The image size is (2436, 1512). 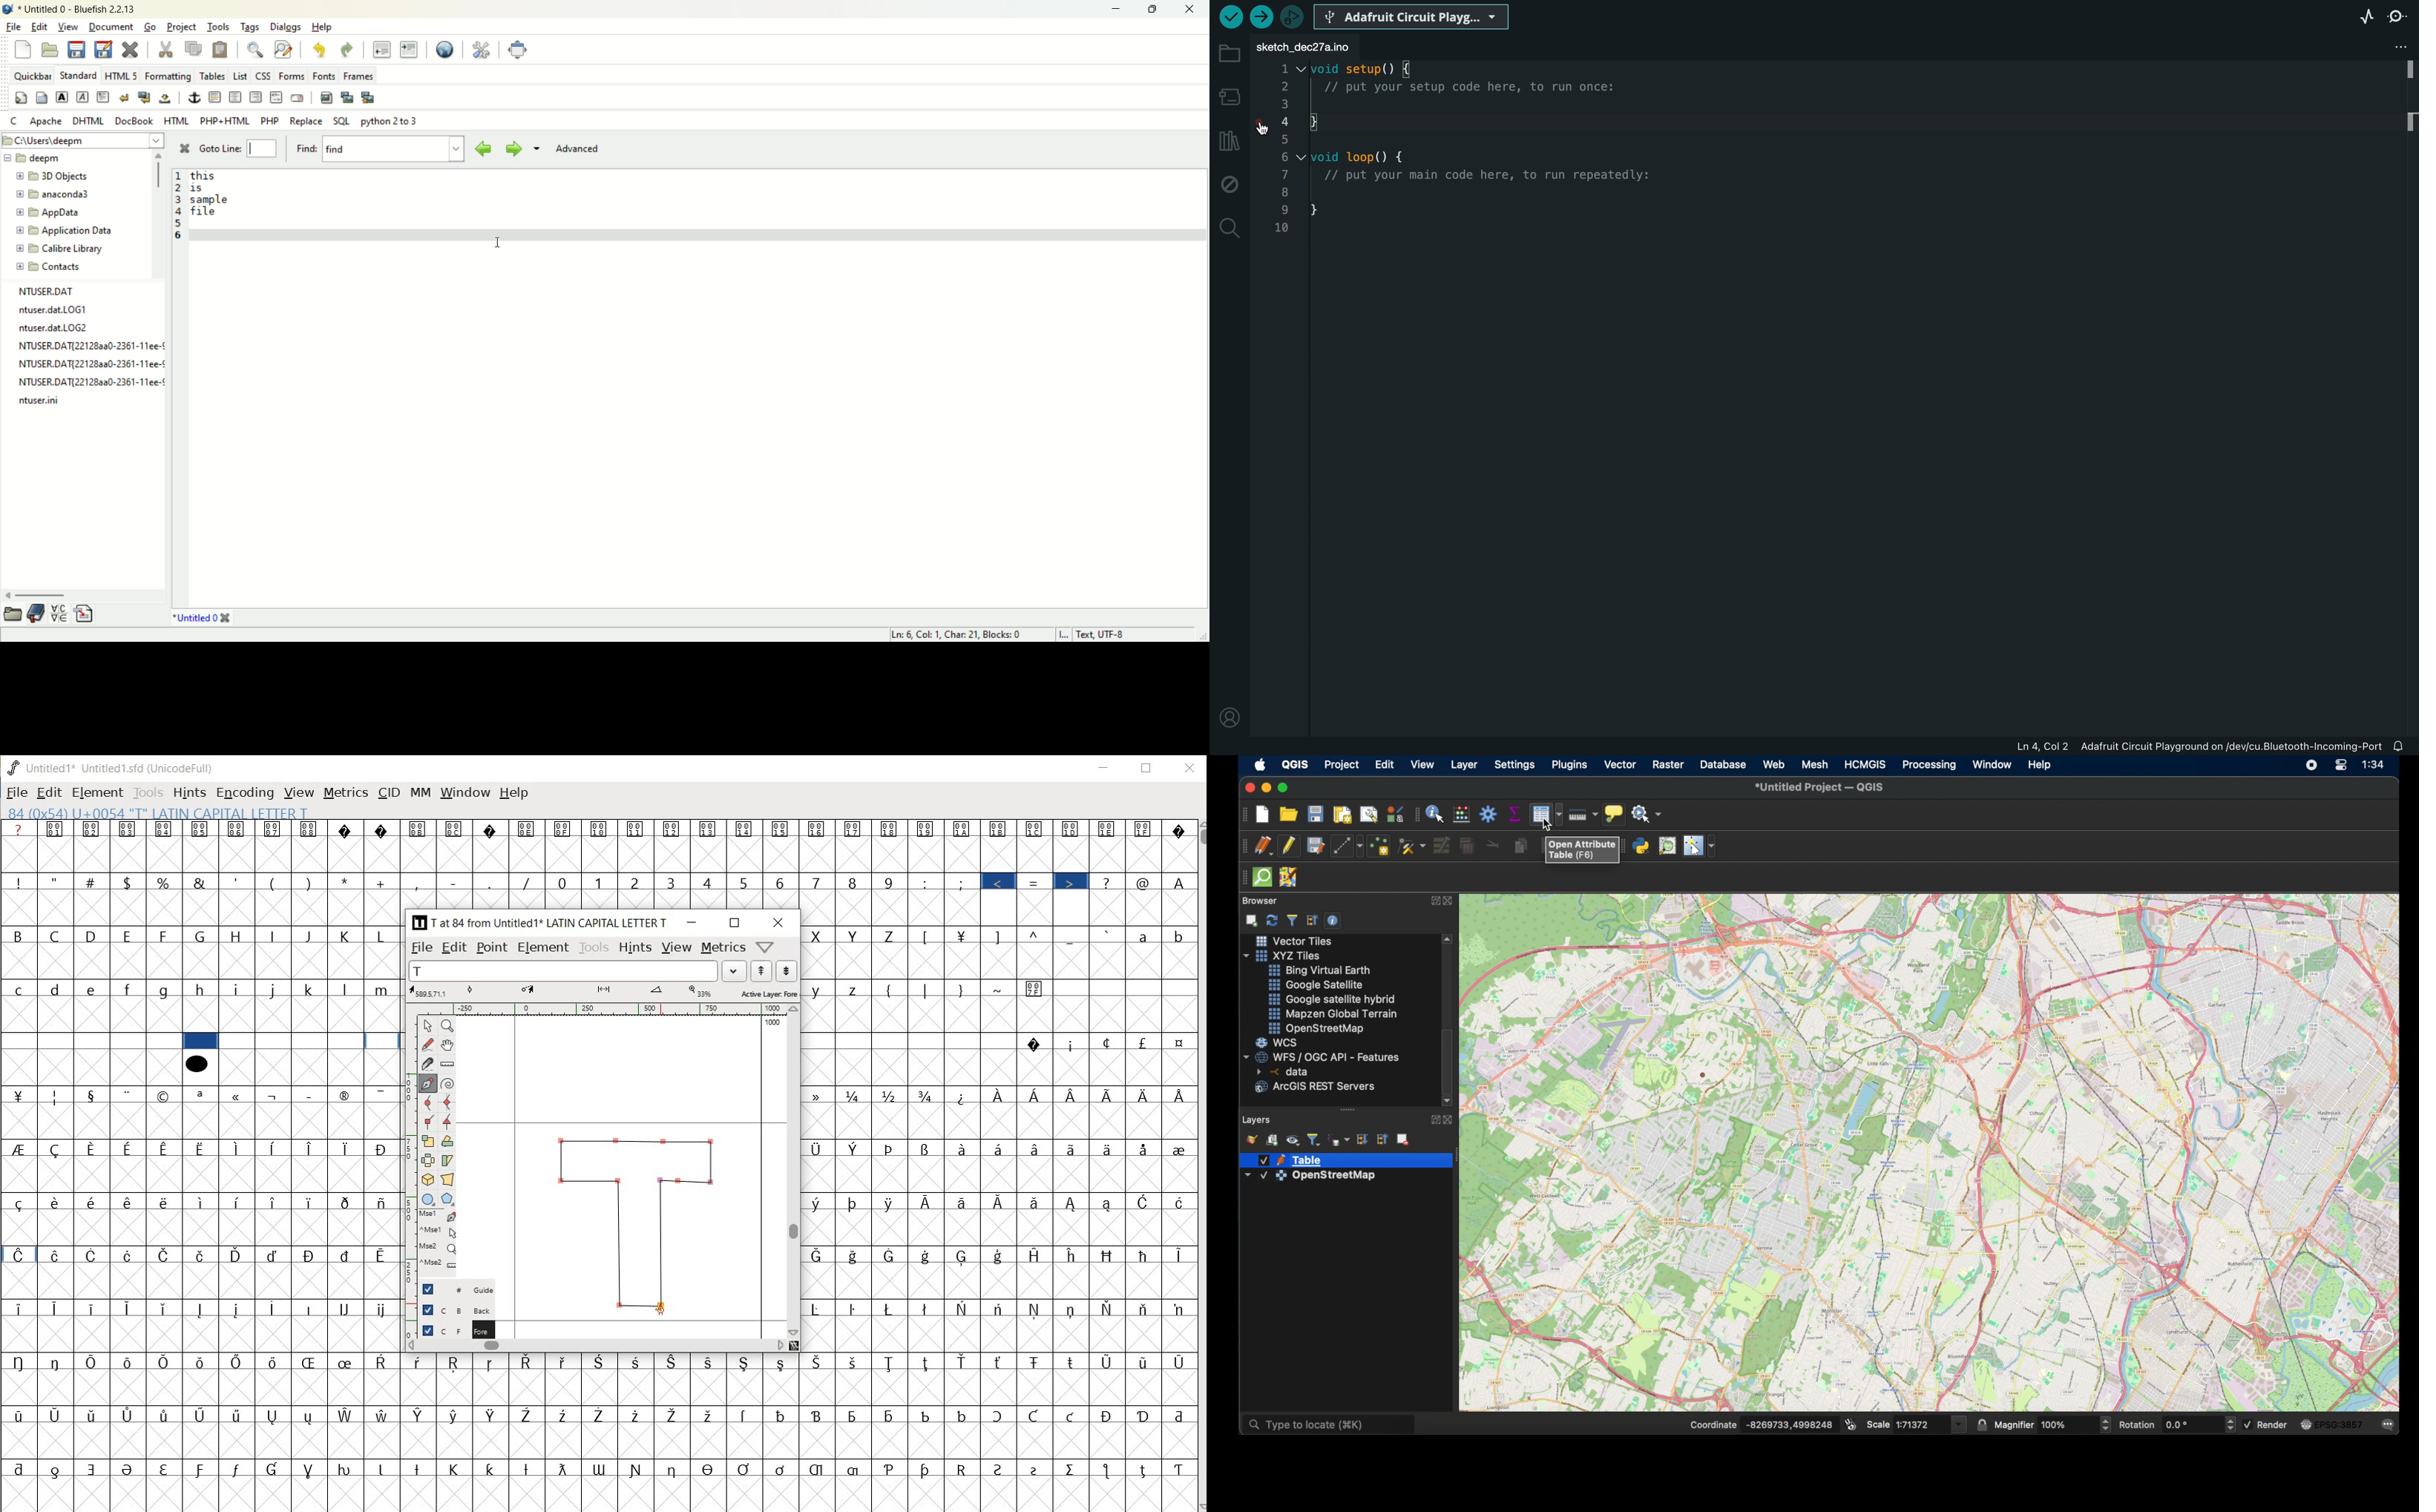 I want to click on Symbol, so click(x=1146, y=1255).